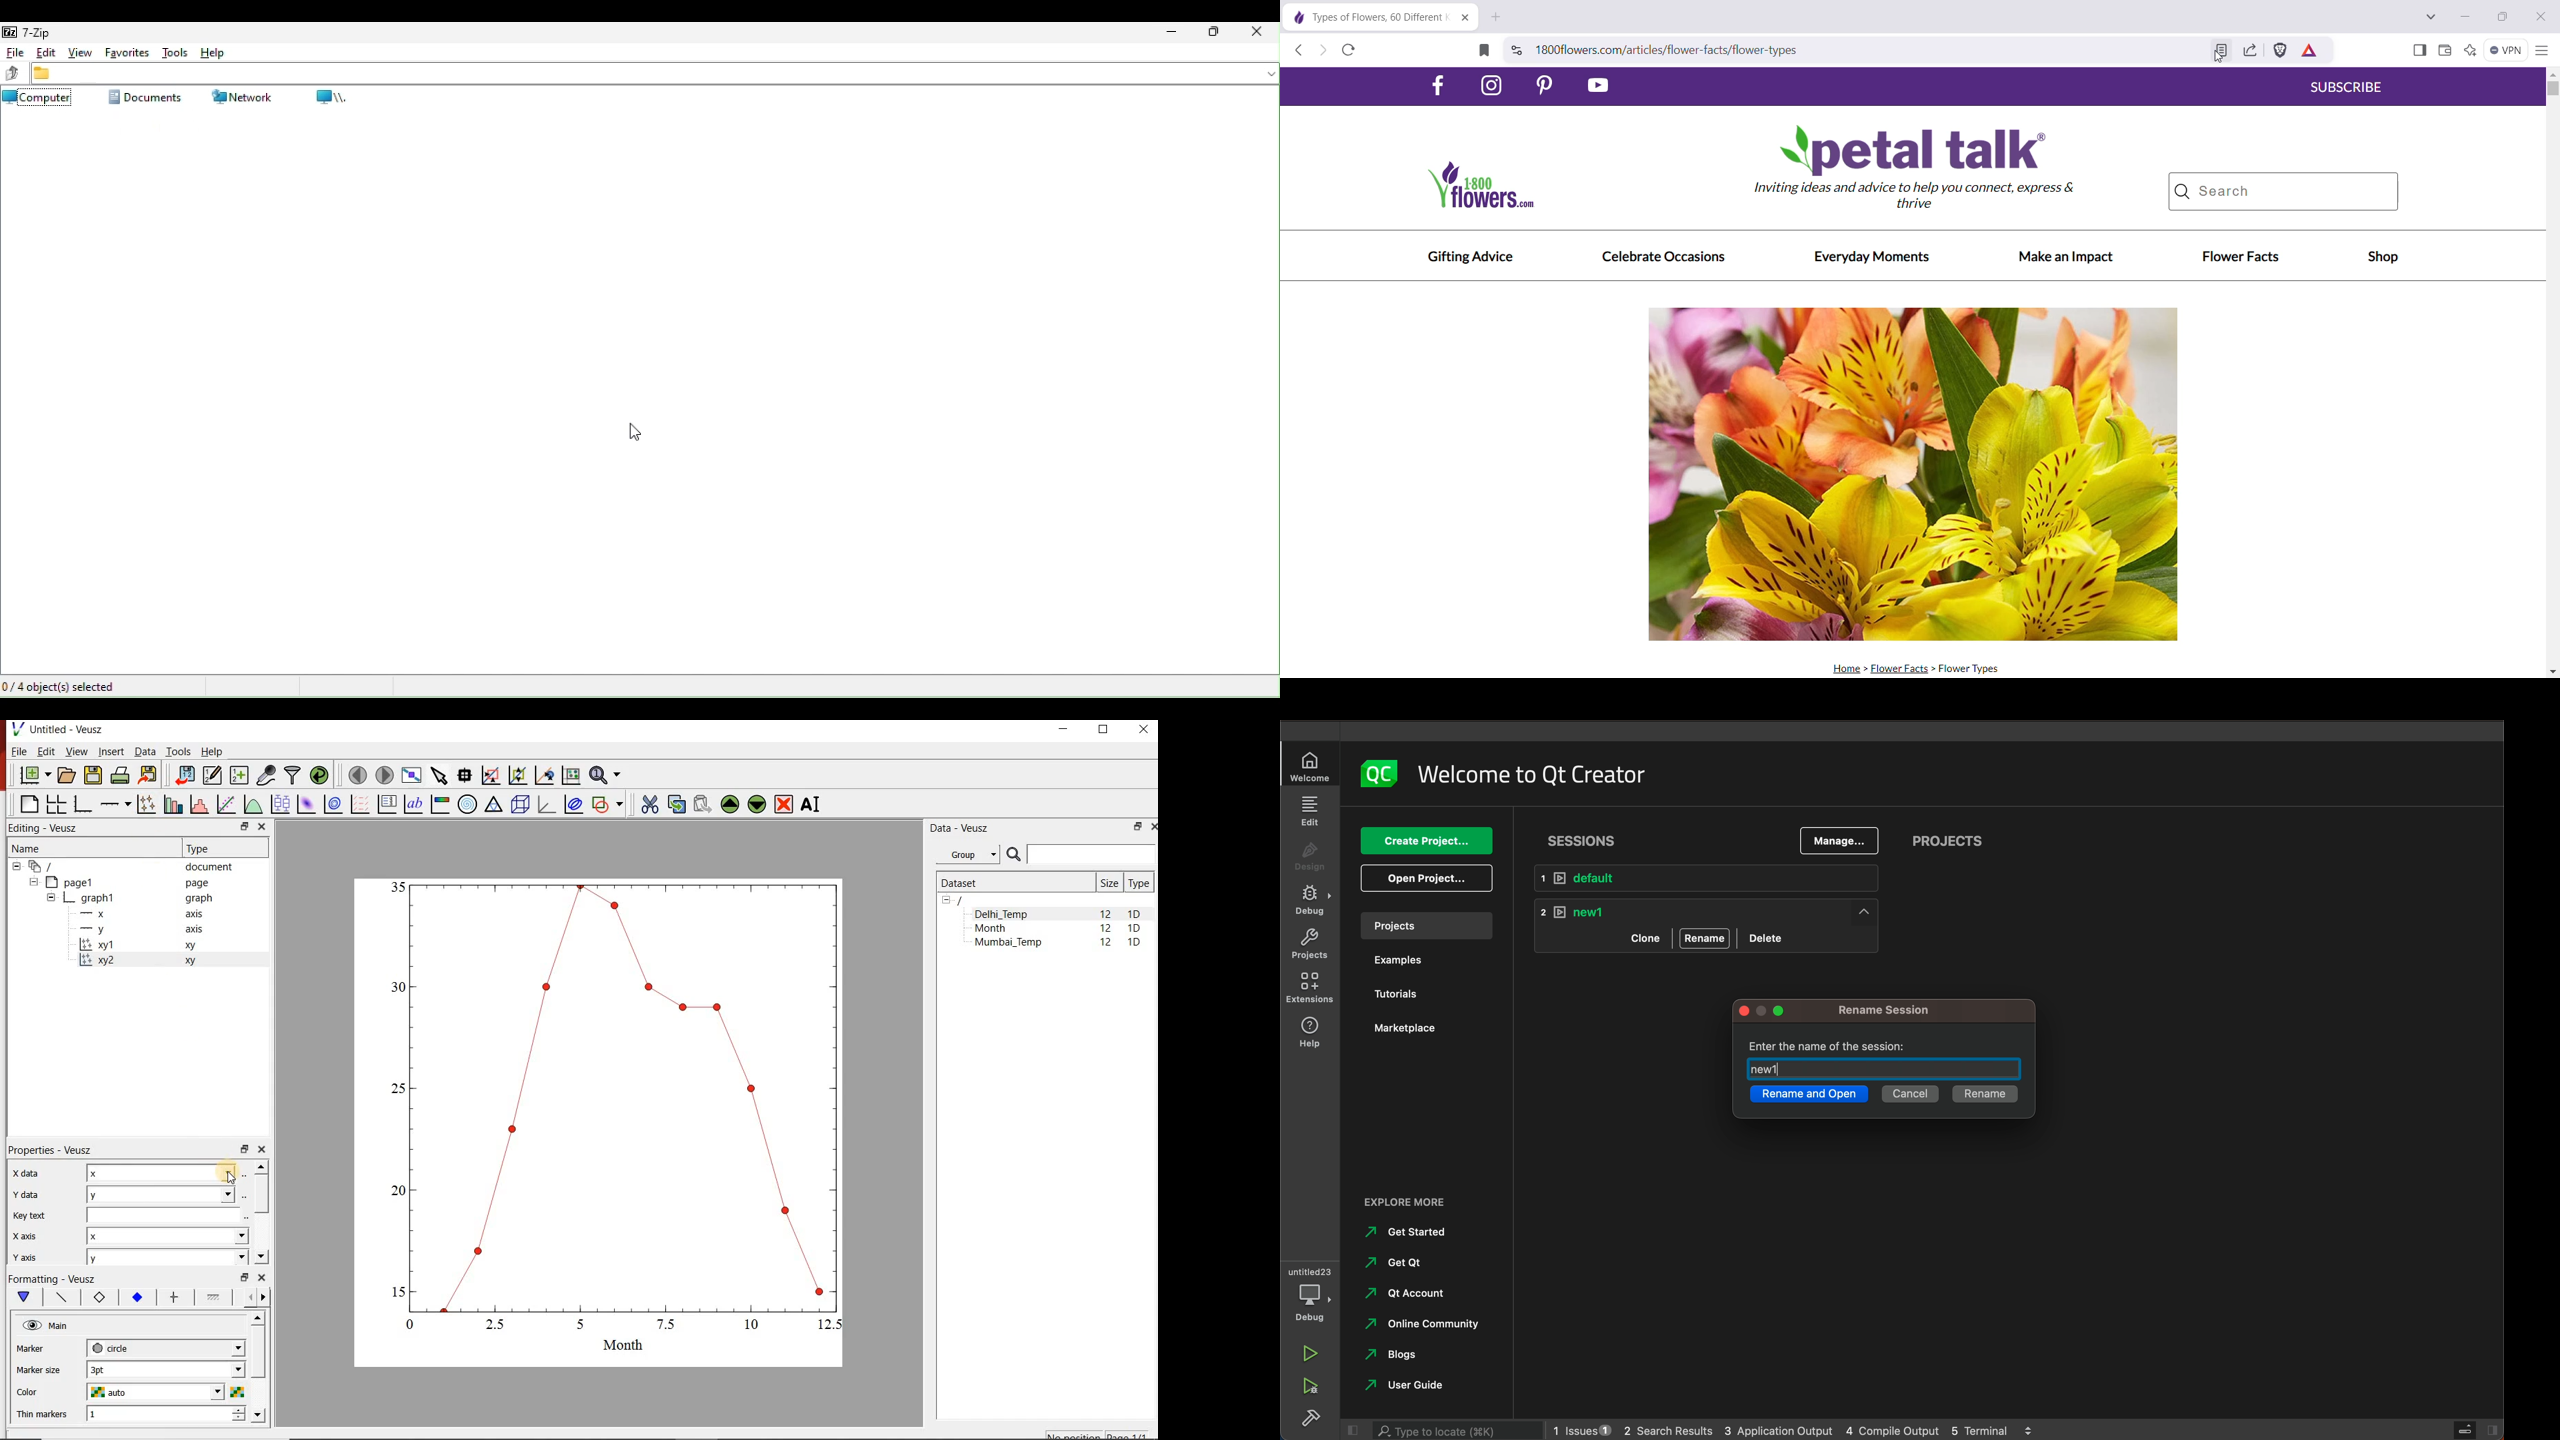 This screenshot has width=2576, height=1456. I want to click on Close, so click(1260, 34).